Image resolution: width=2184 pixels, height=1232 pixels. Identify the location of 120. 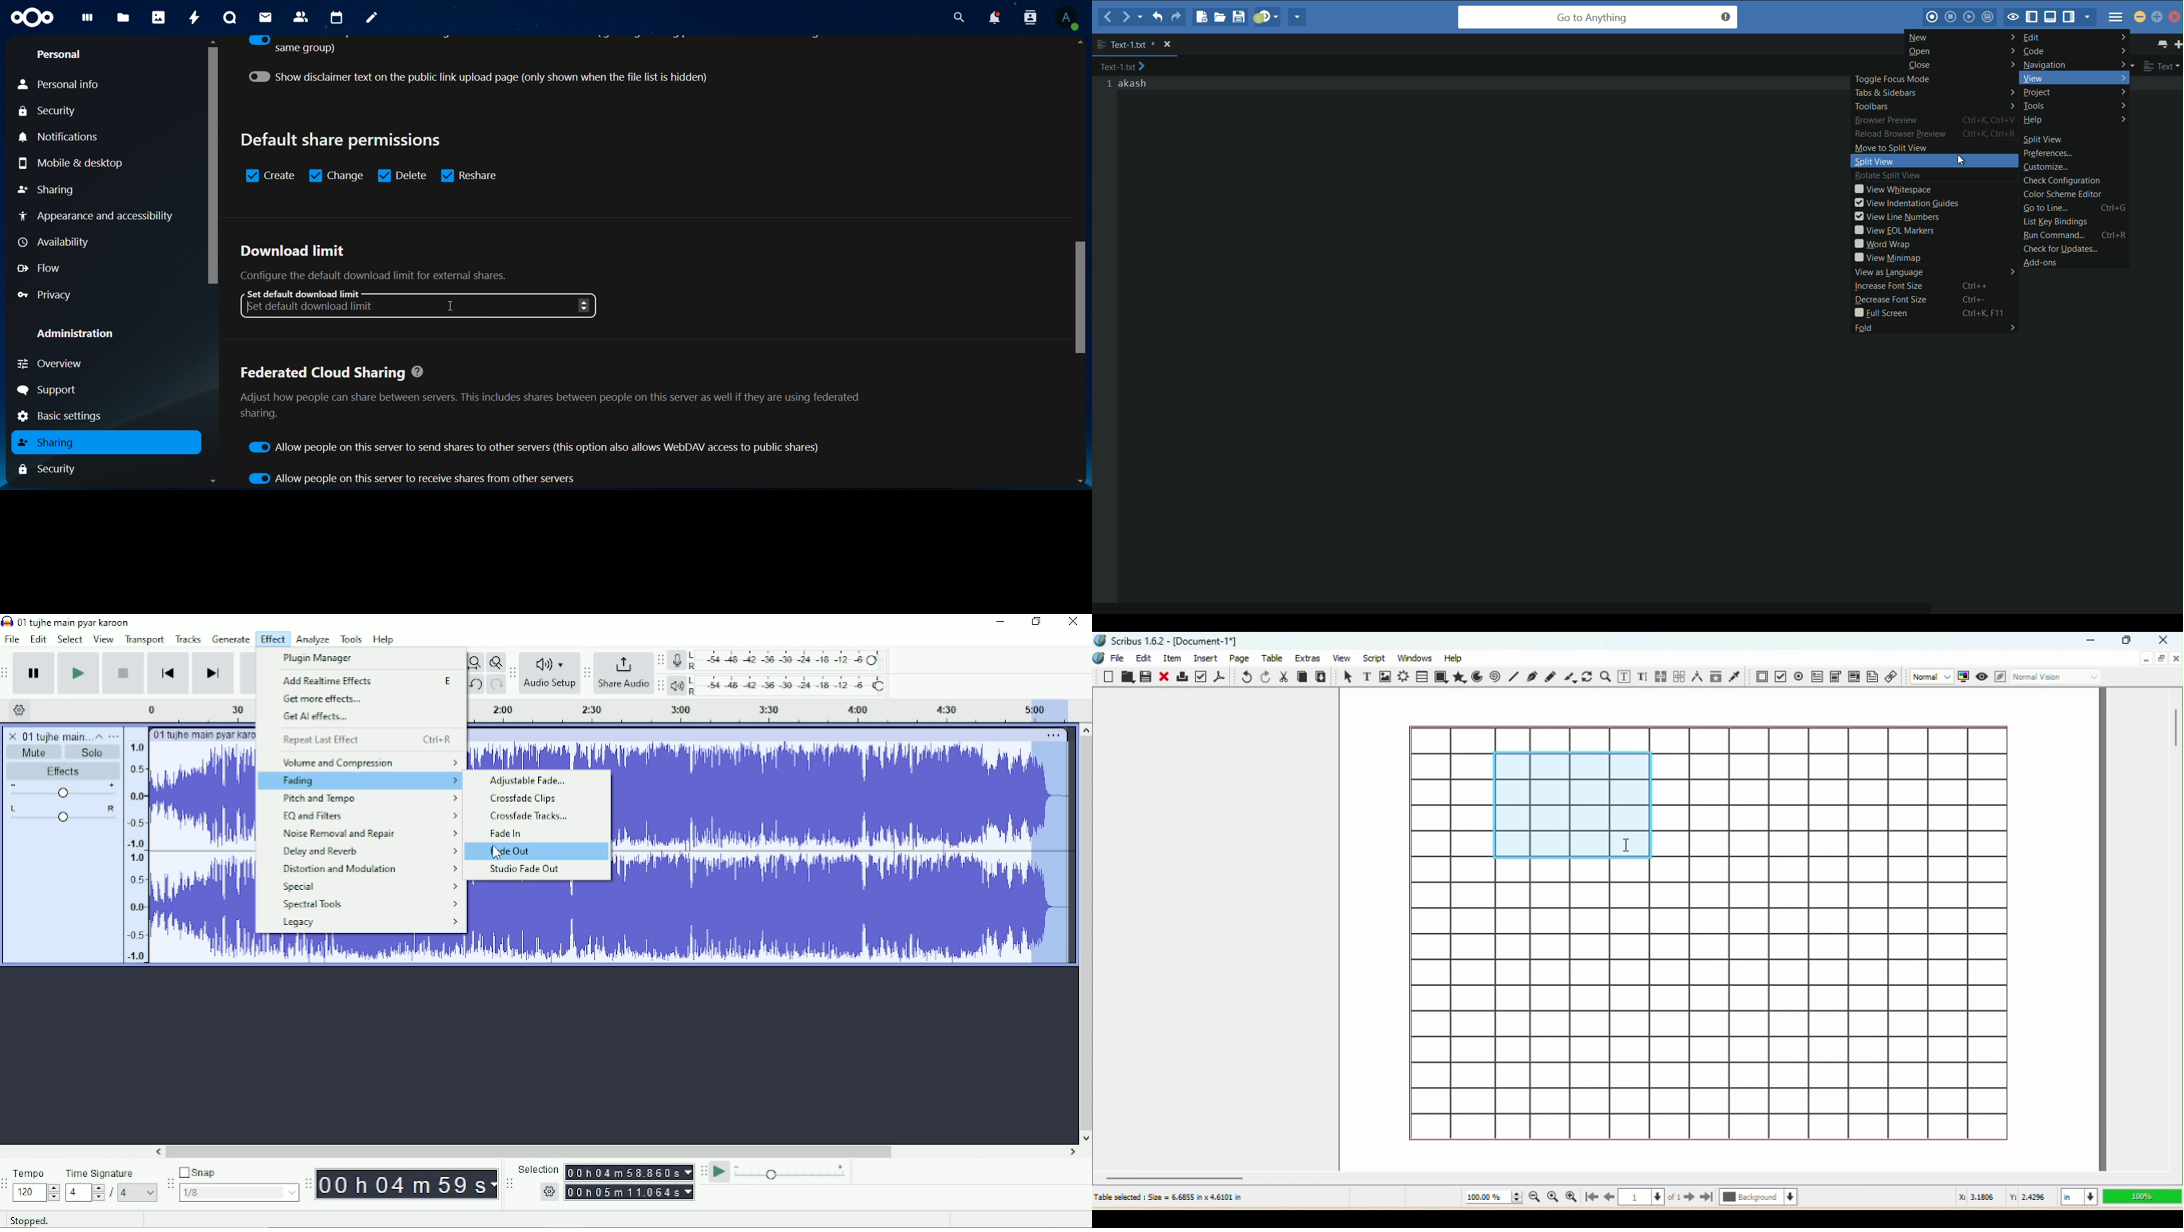
(37, 1192).